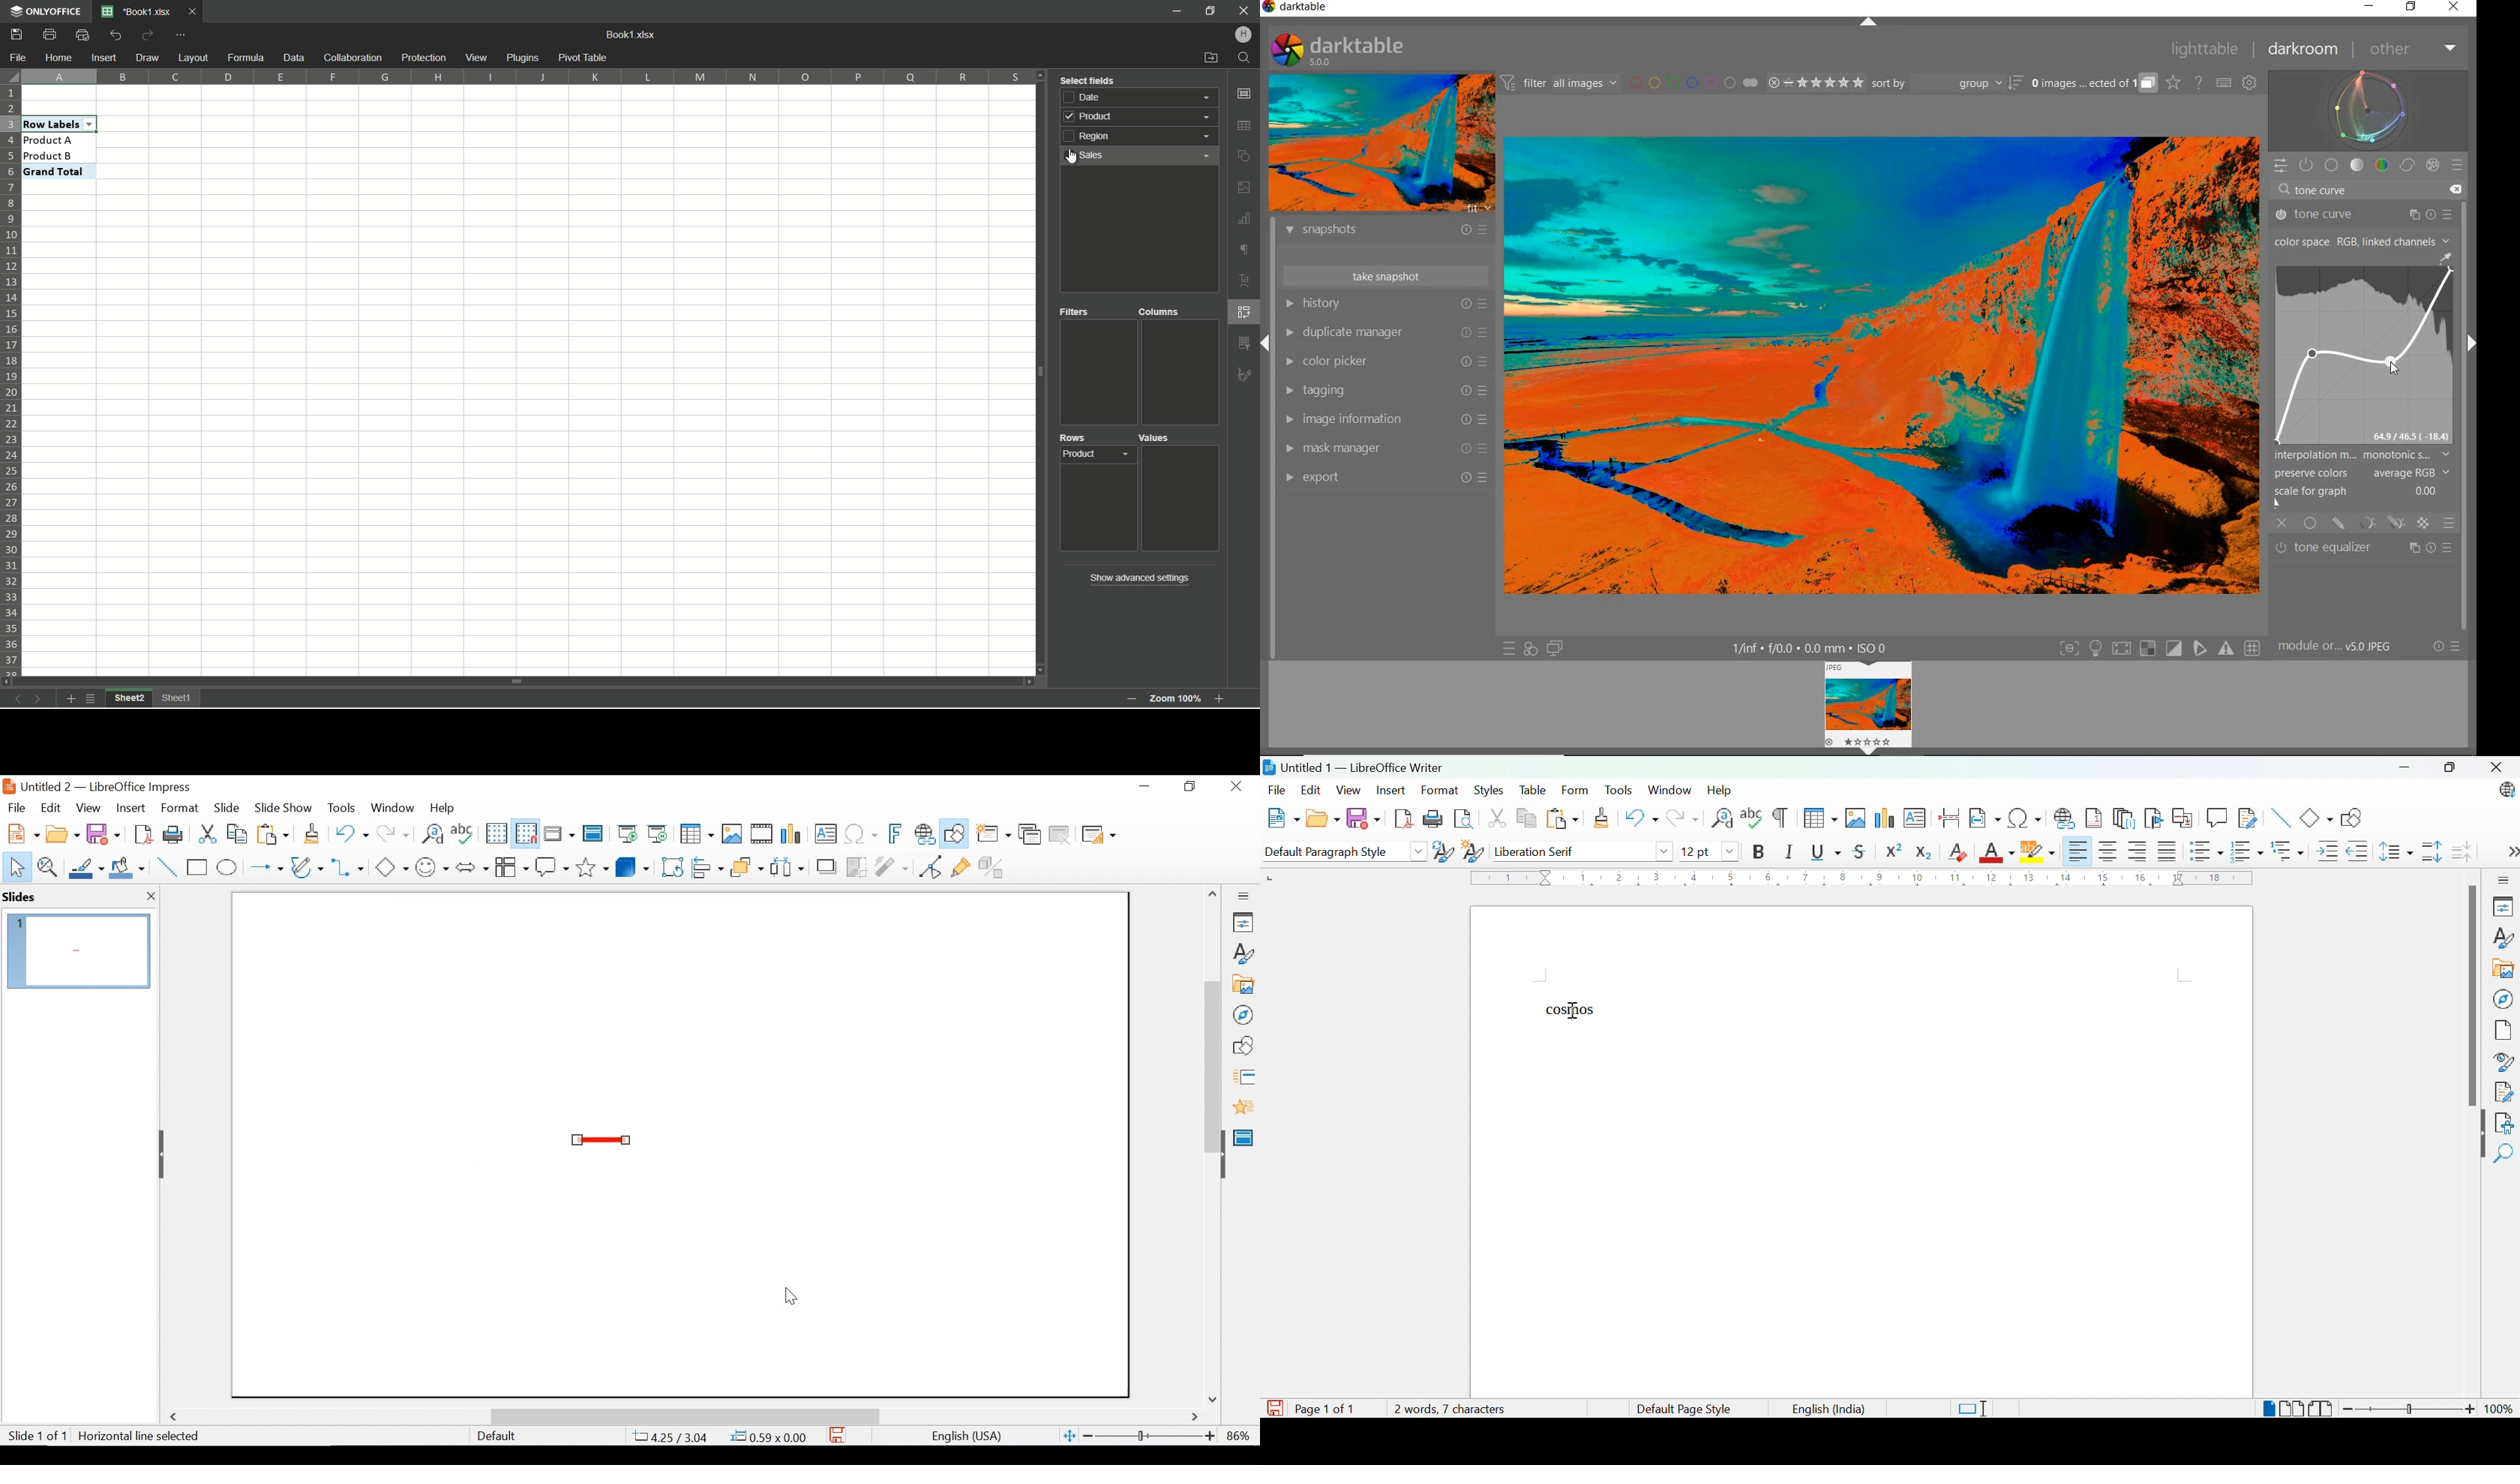  Describe the element at coordinates (1039, 373) in the screenshot. I see `scroll bar` at that location.